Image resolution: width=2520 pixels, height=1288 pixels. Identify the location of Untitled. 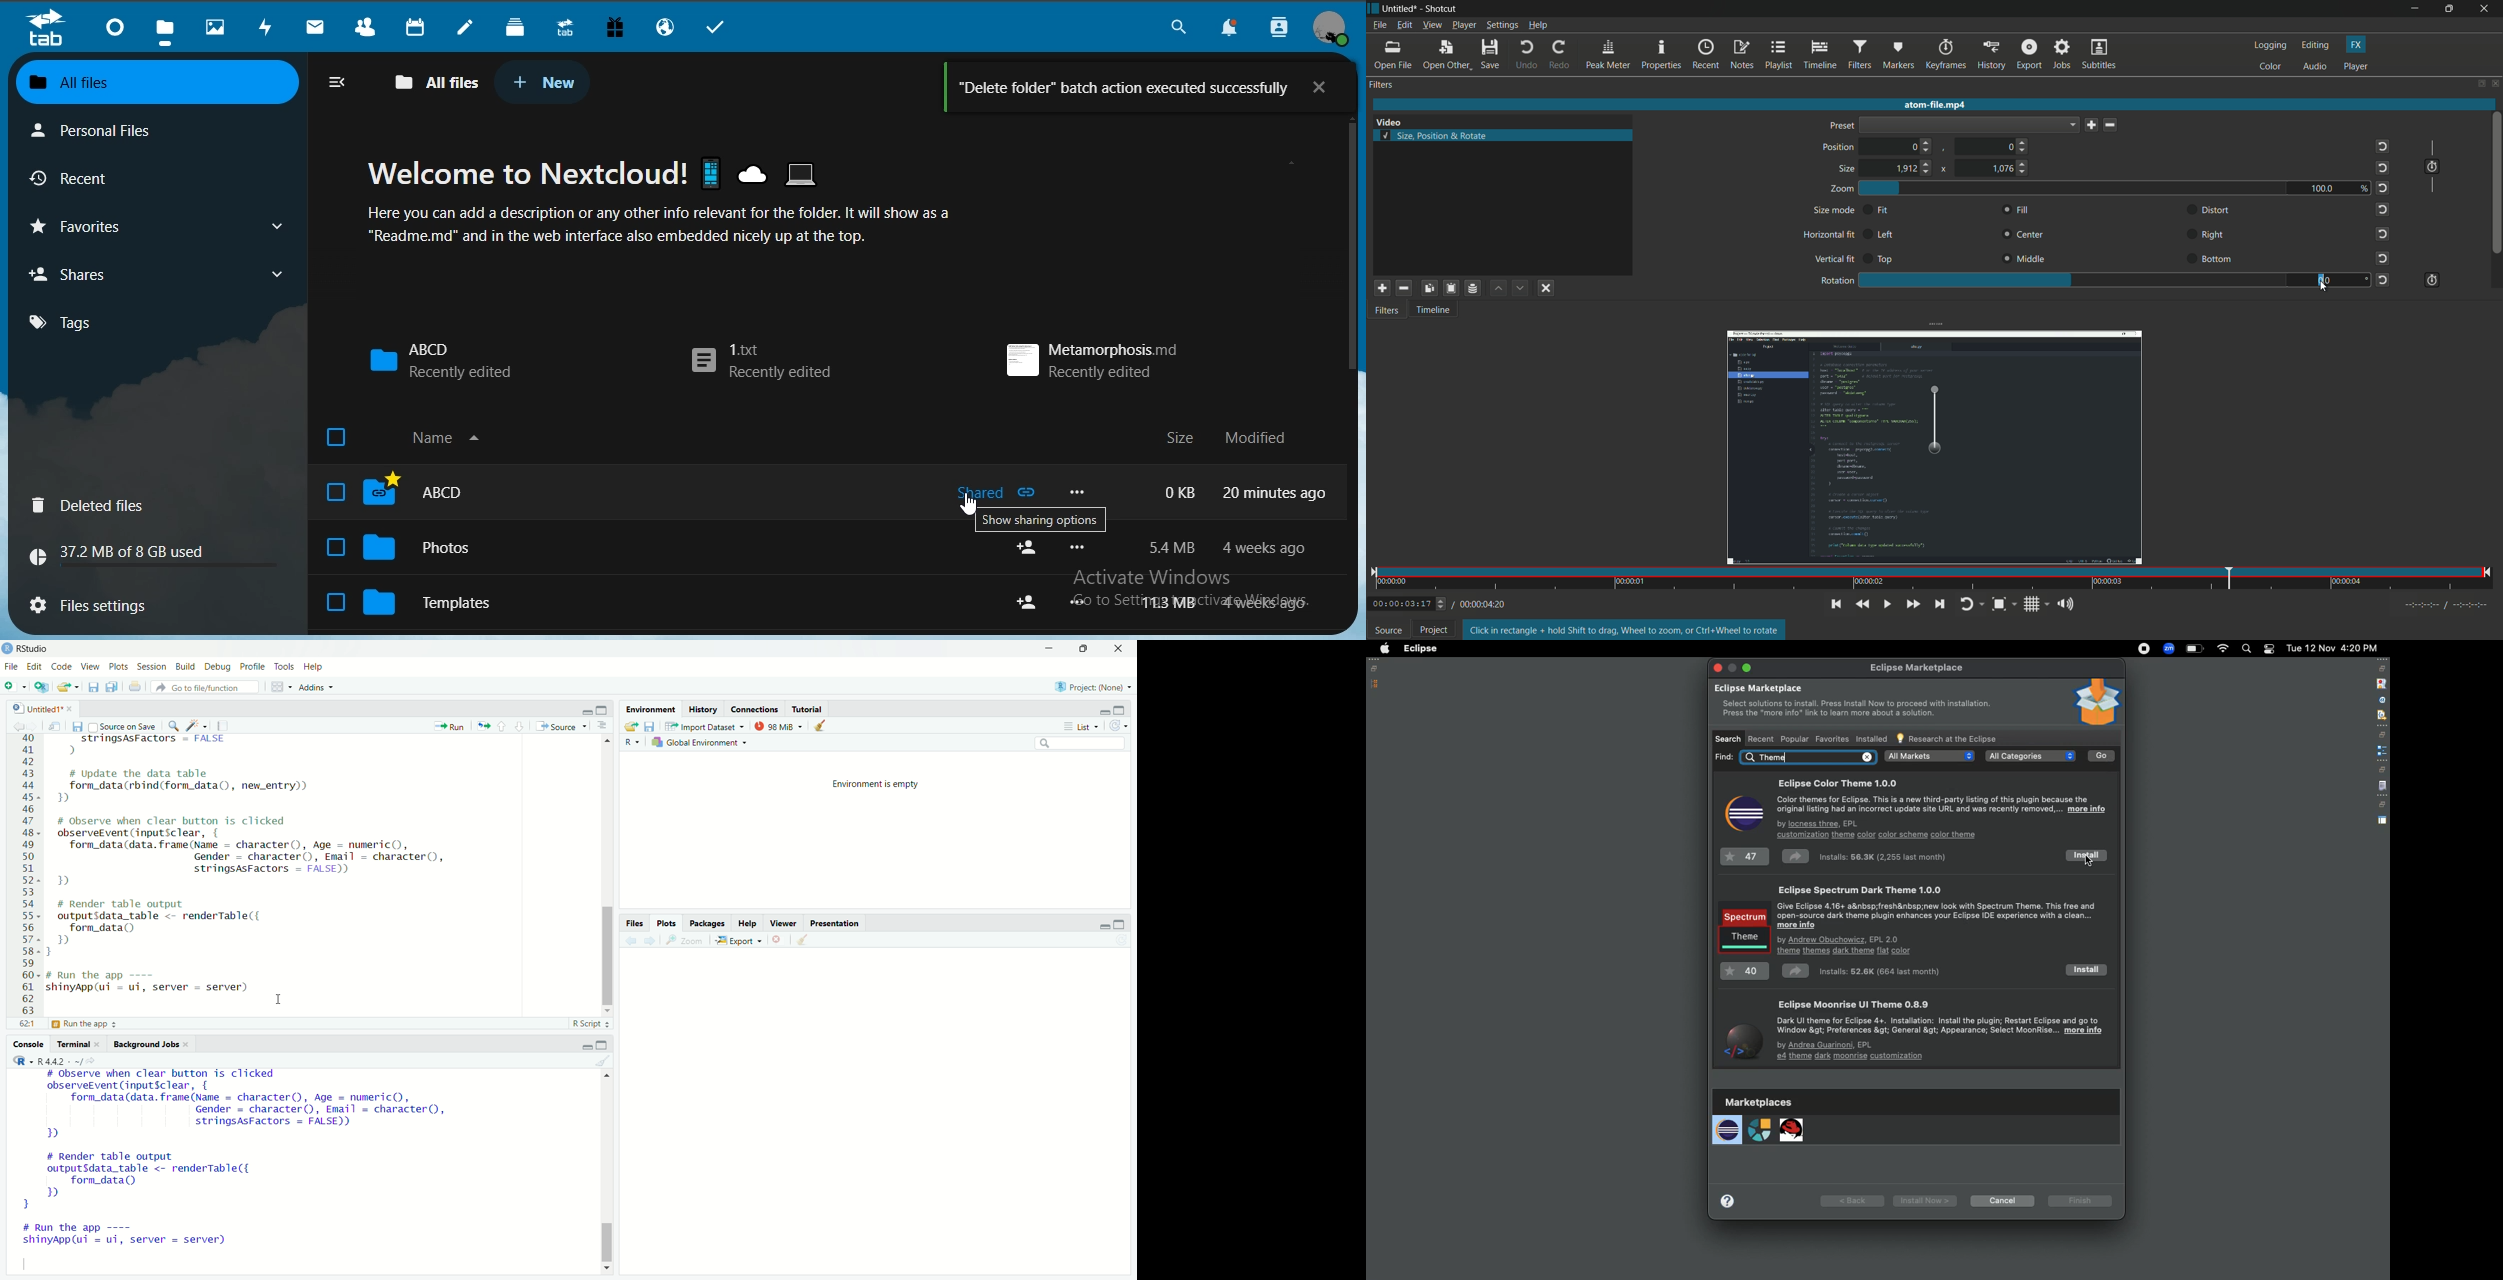
(31, 706).